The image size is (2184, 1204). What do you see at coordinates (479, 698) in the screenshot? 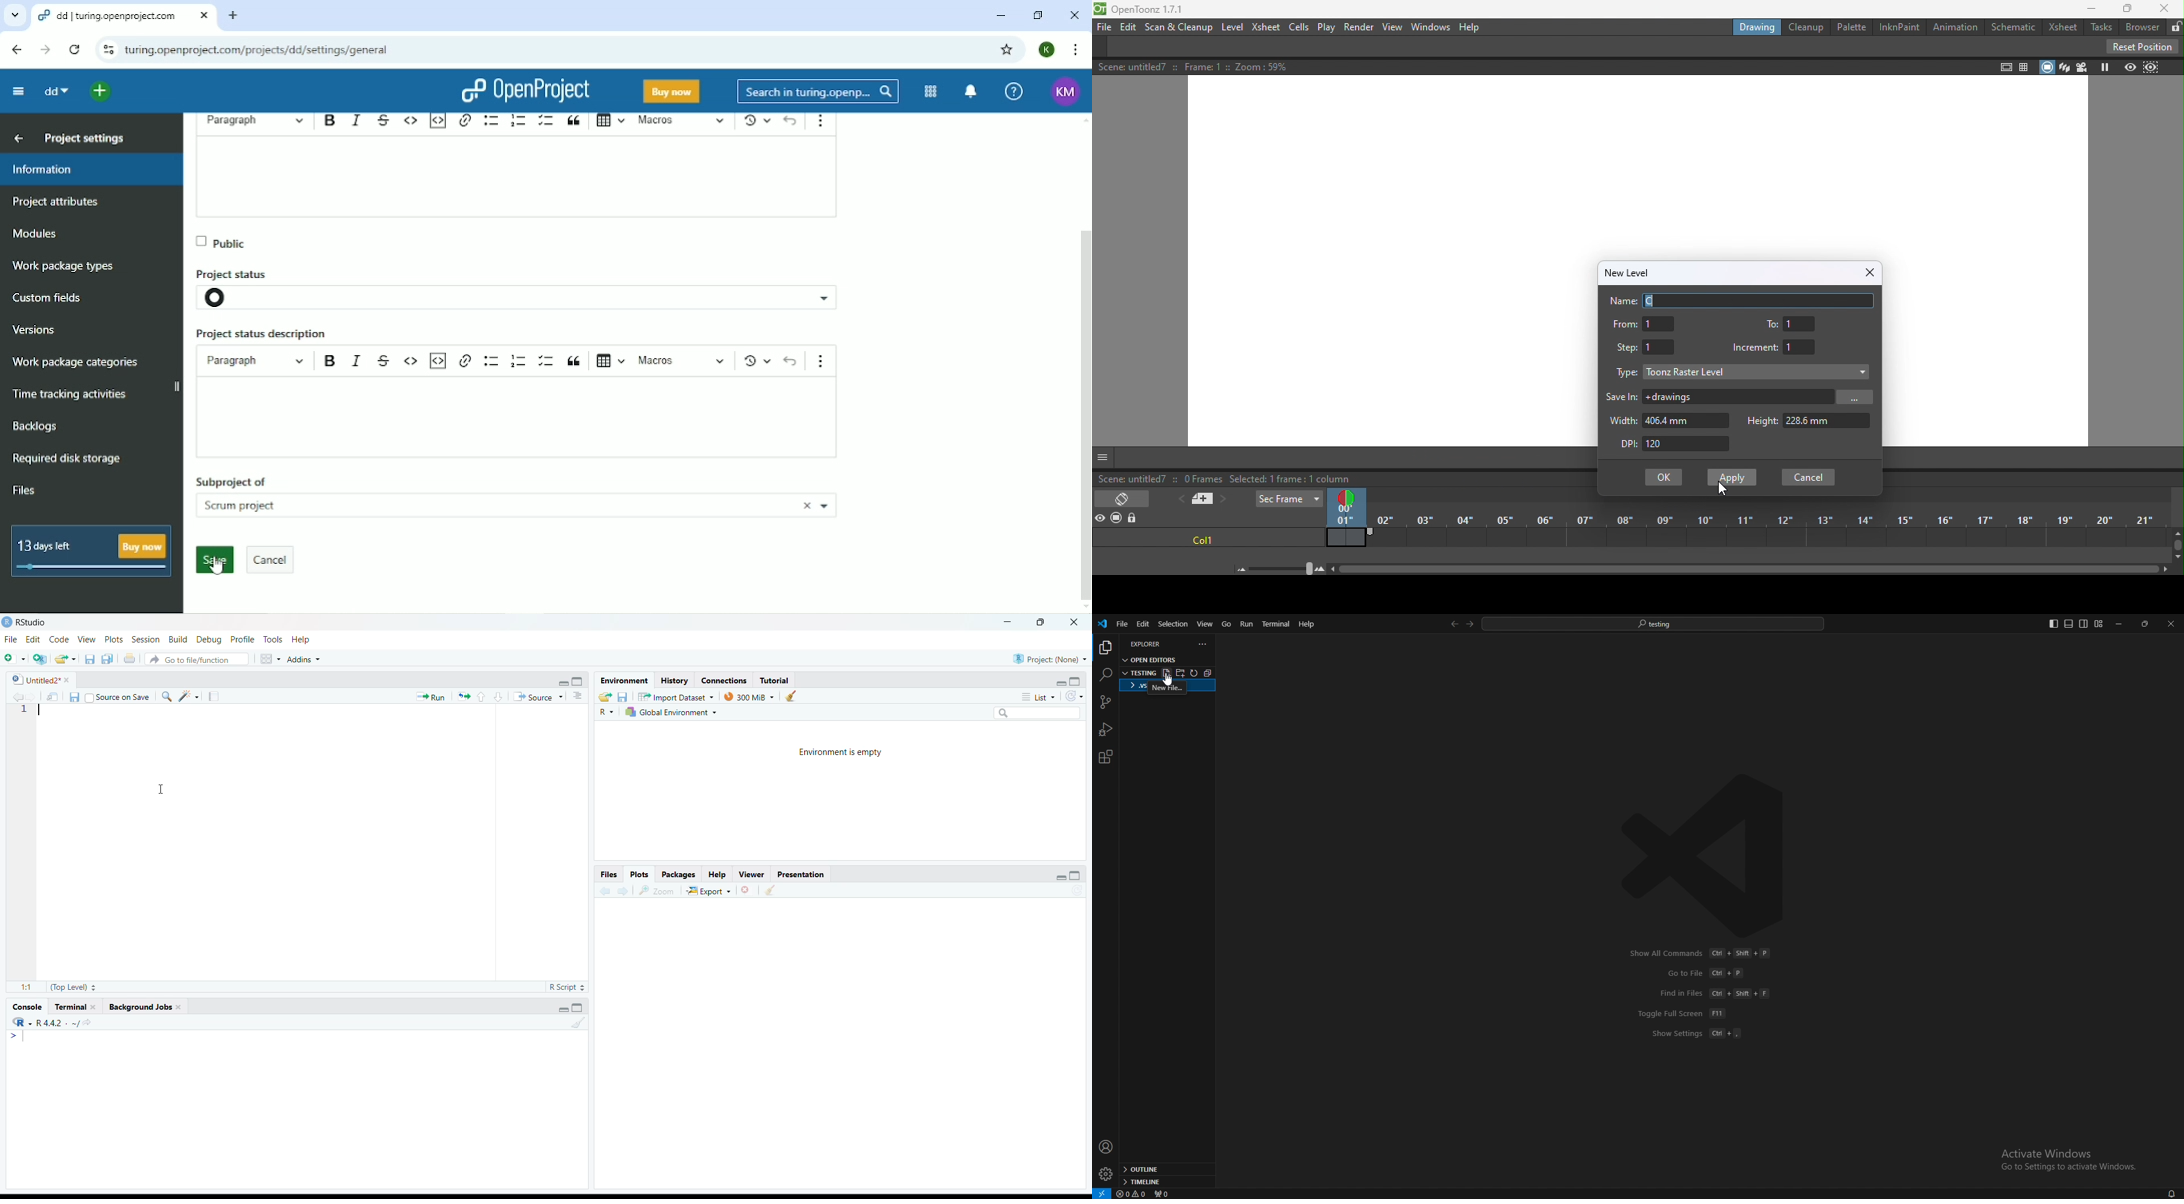
I see `go to next section/chunk` at bounding box center [479, 698].